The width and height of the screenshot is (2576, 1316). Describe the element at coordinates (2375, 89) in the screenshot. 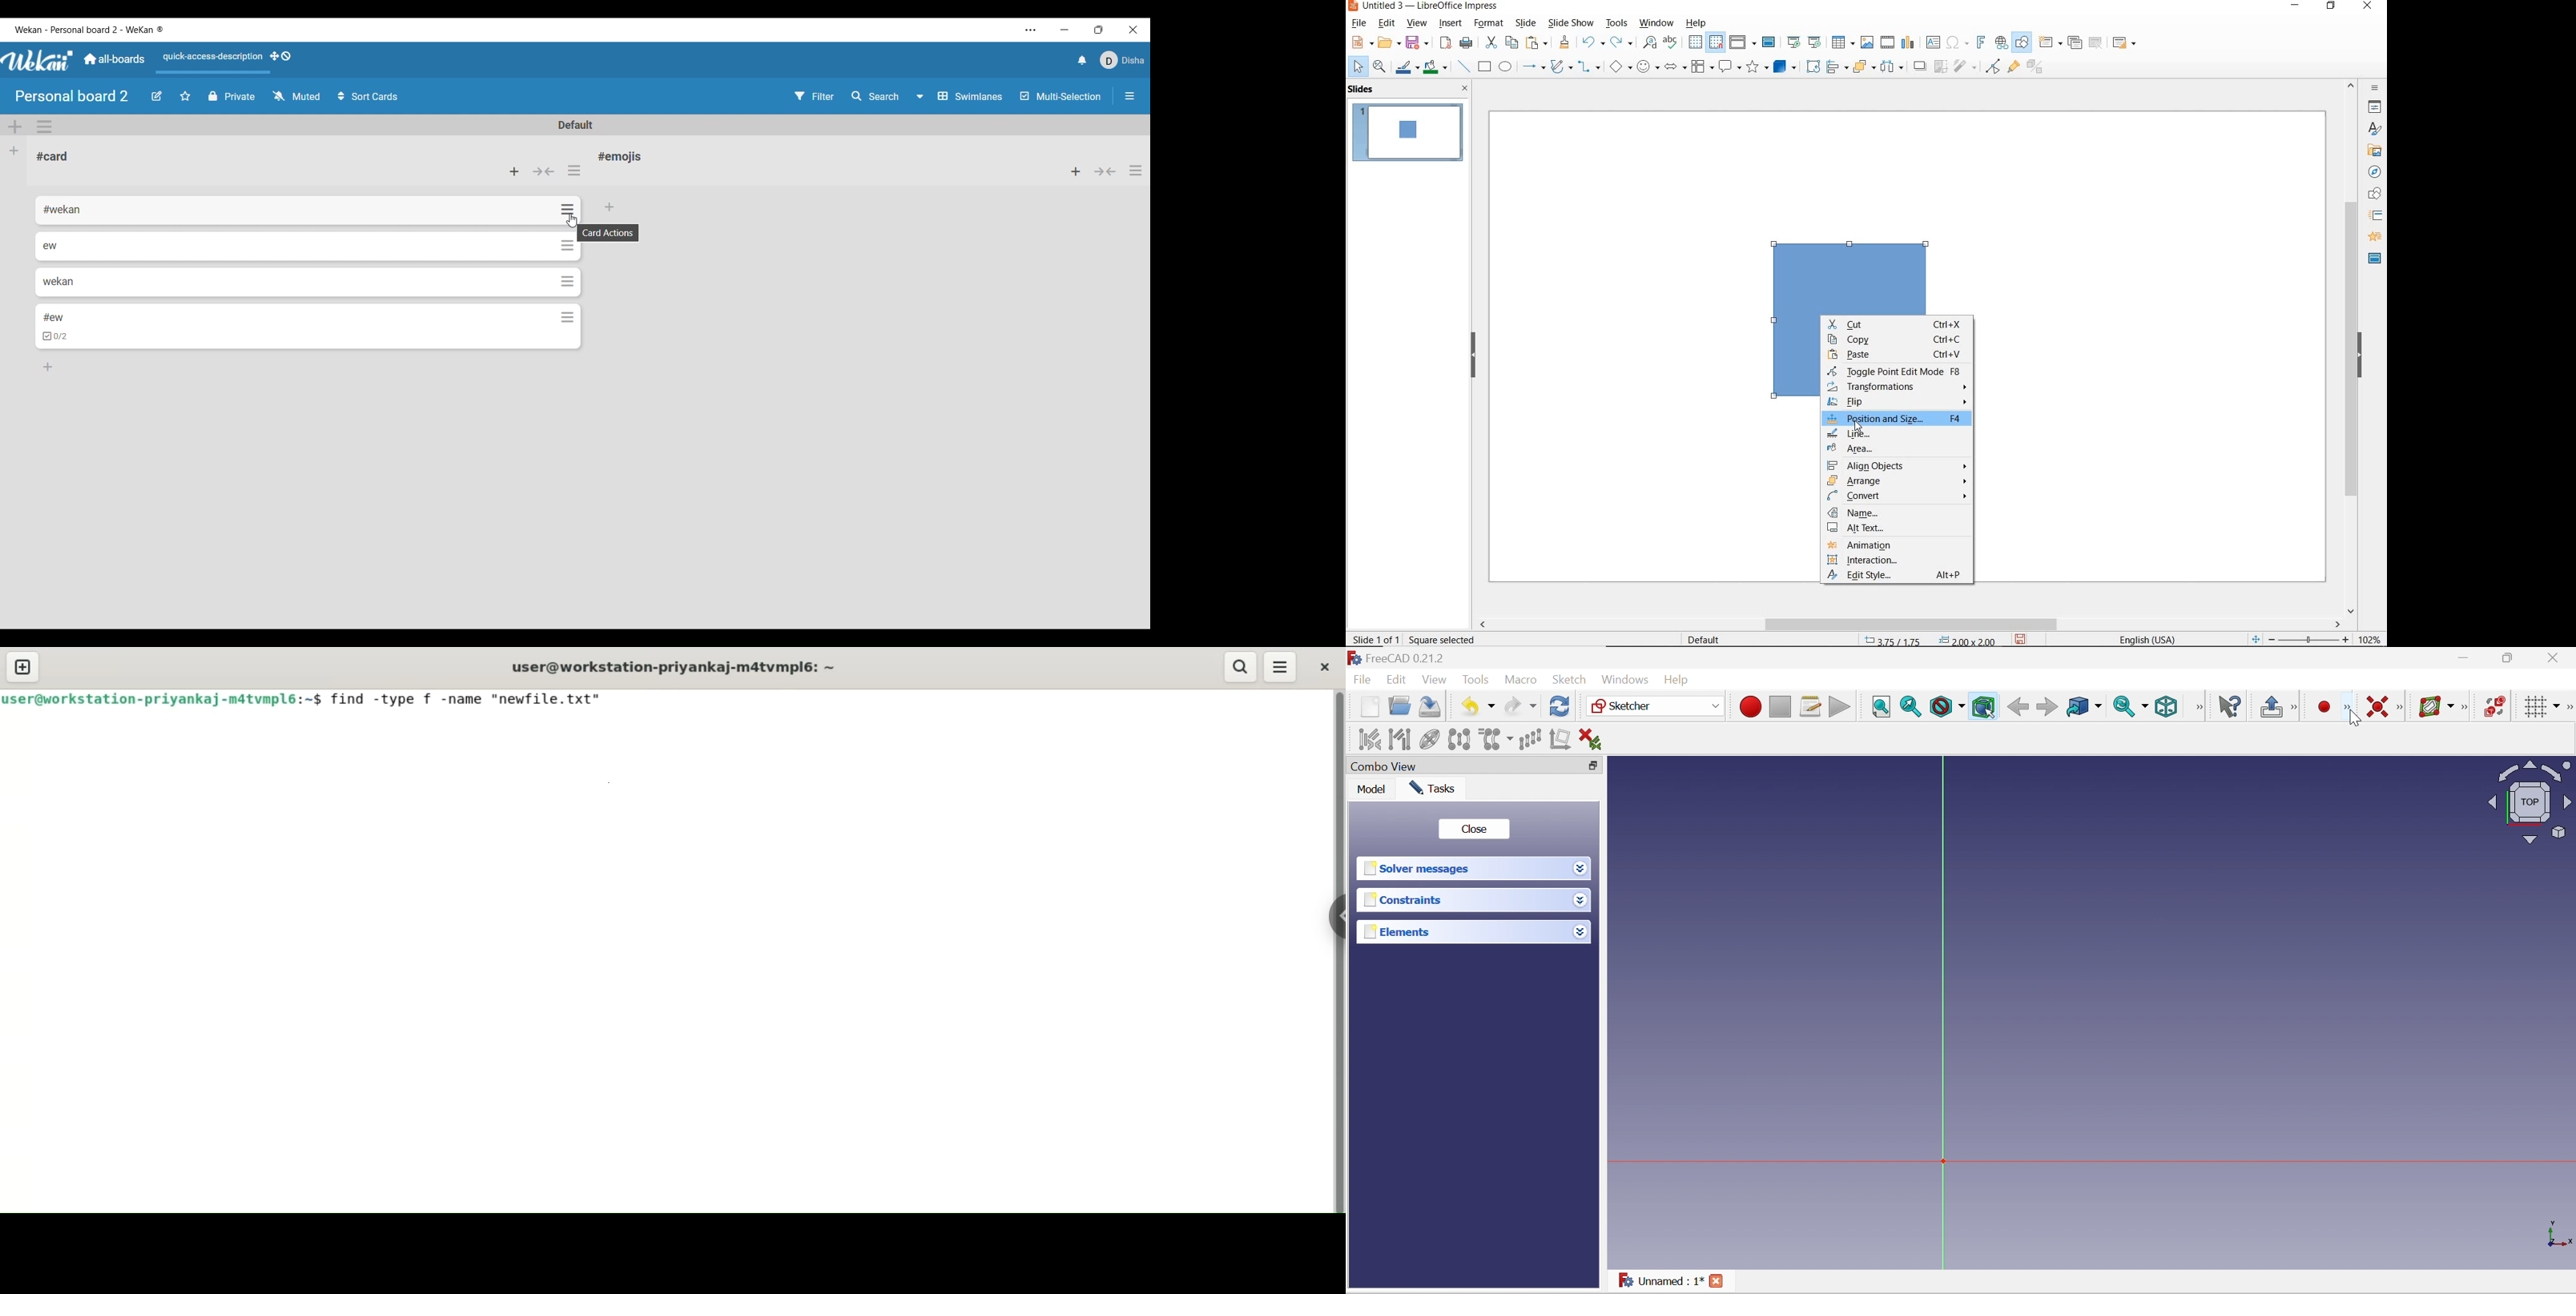

I see `sidebar settings` at that location.